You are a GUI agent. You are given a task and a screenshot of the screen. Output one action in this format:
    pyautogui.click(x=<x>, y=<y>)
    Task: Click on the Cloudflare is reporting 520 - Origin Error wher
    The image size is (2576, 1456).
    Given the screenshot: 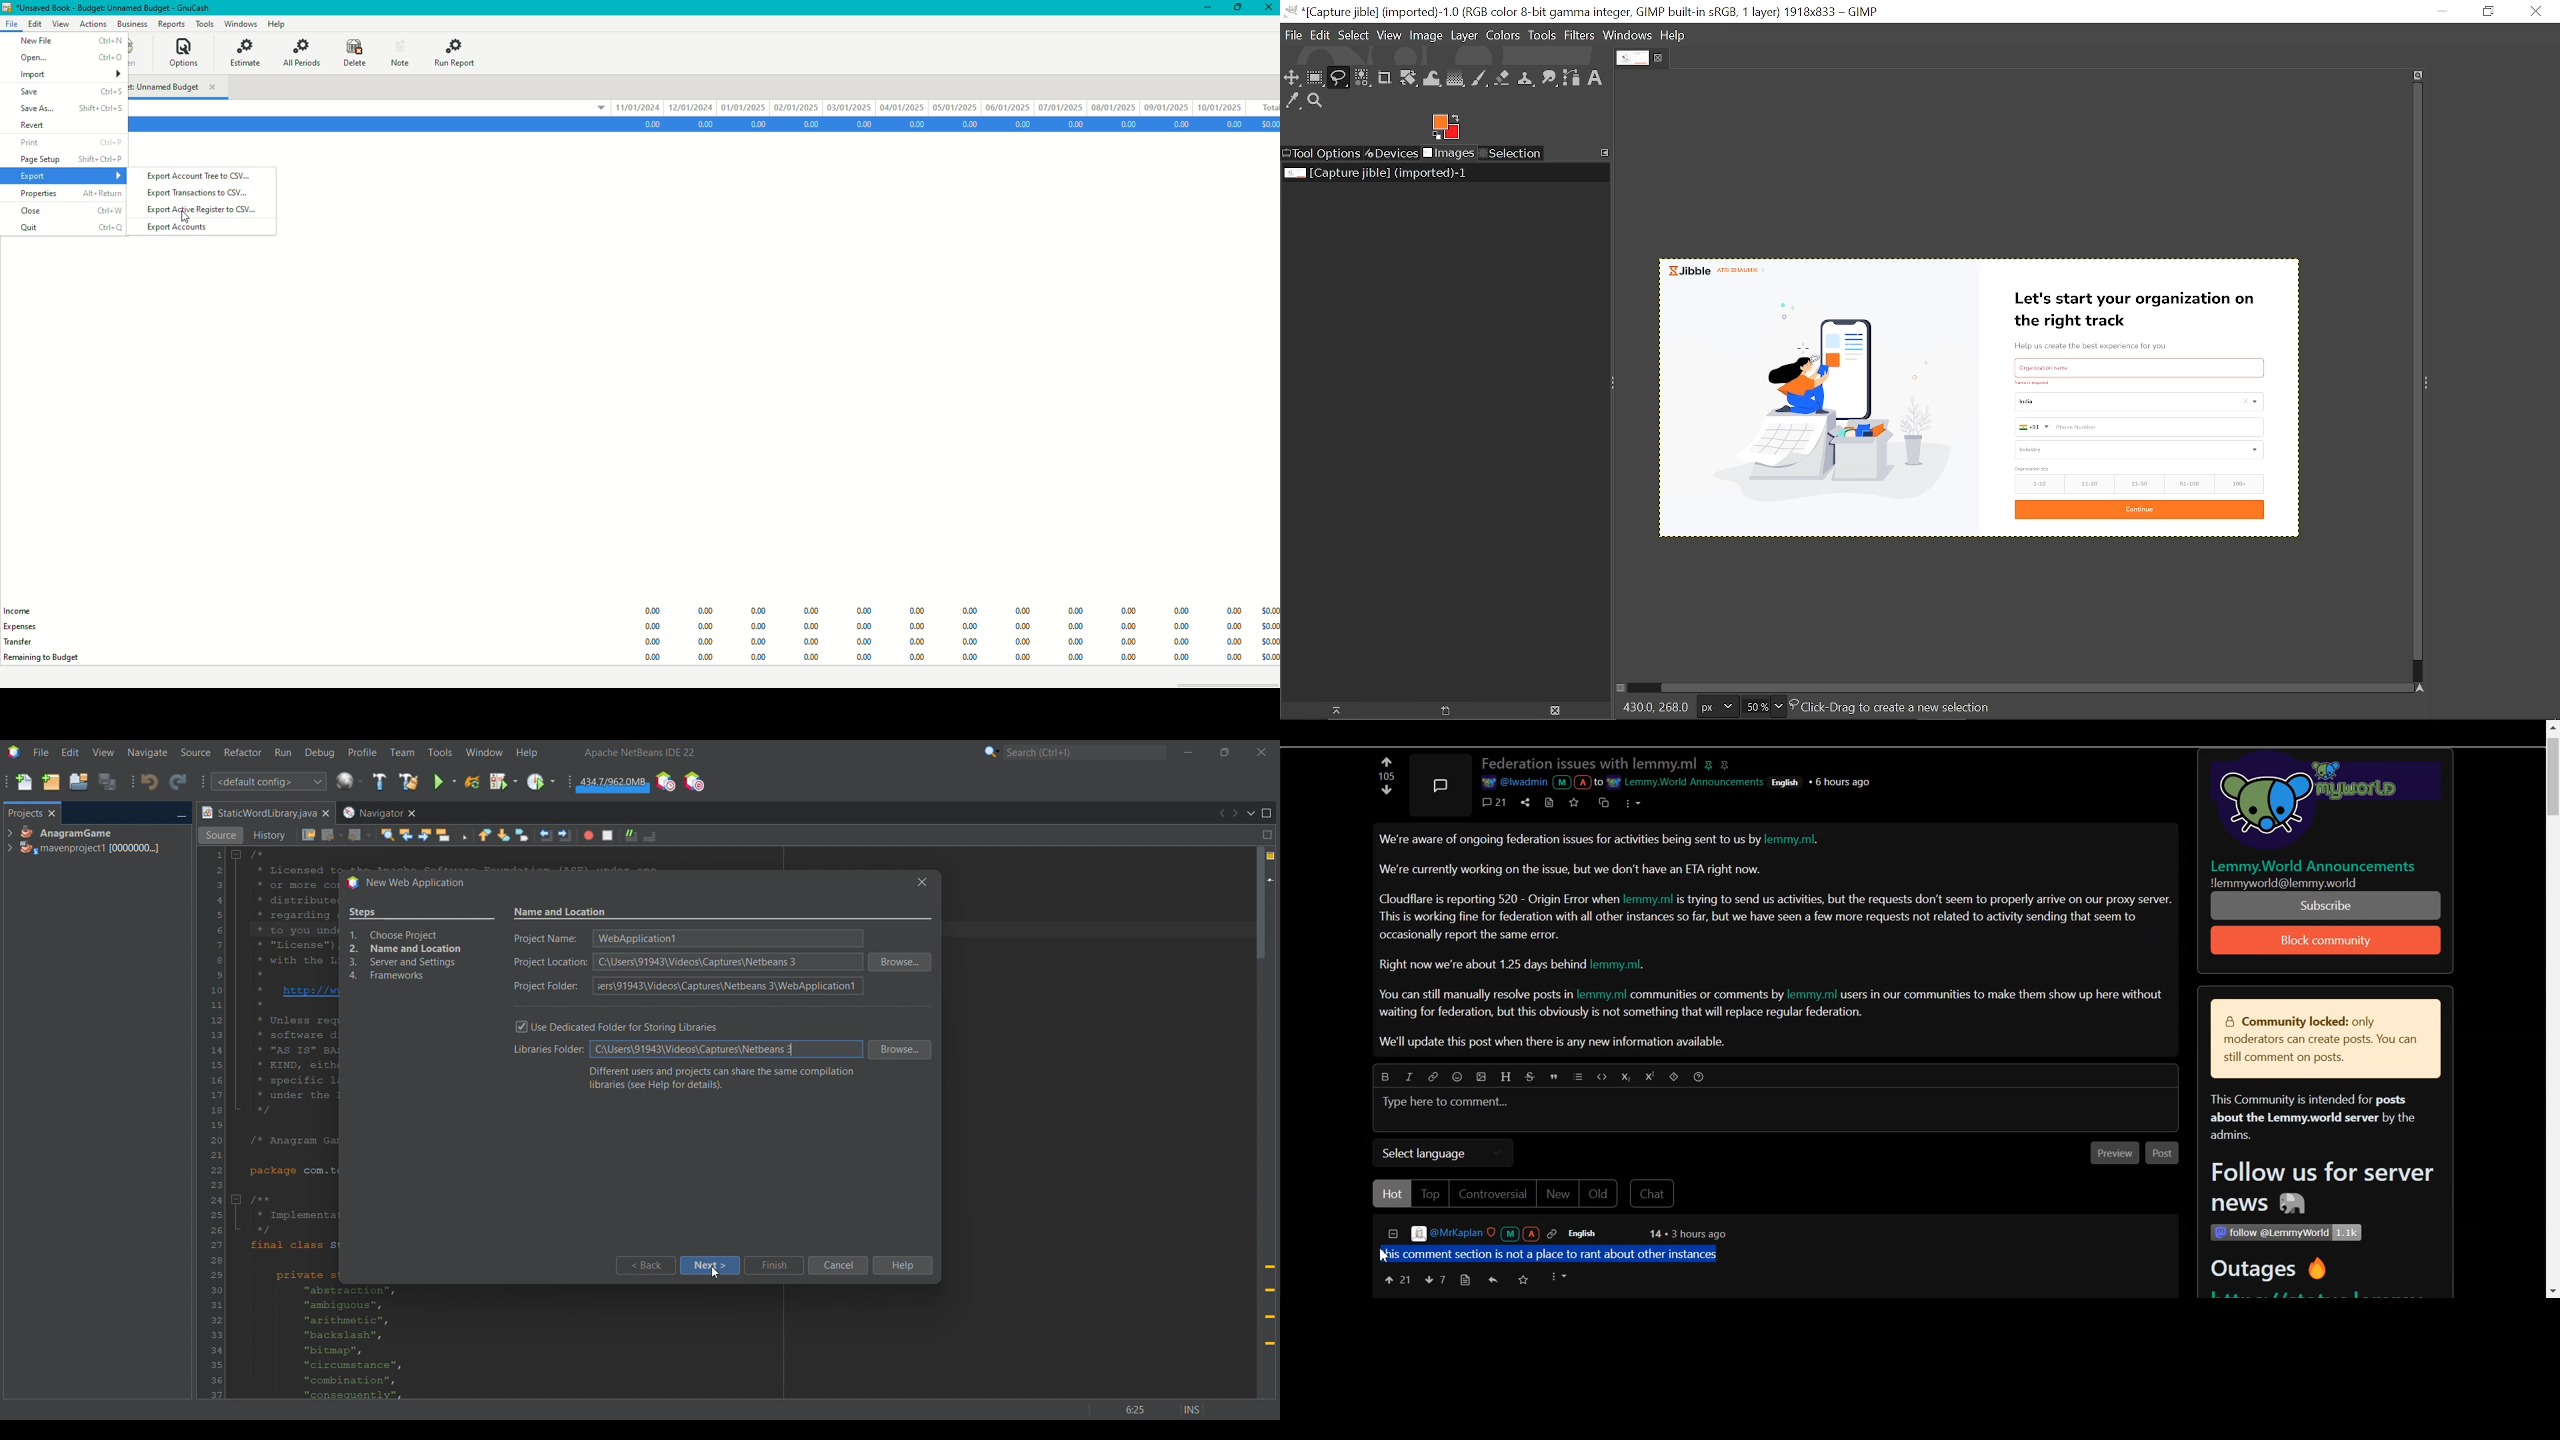 What is the action you would take?
    pyautogui.click(x=1499, y=899)
    